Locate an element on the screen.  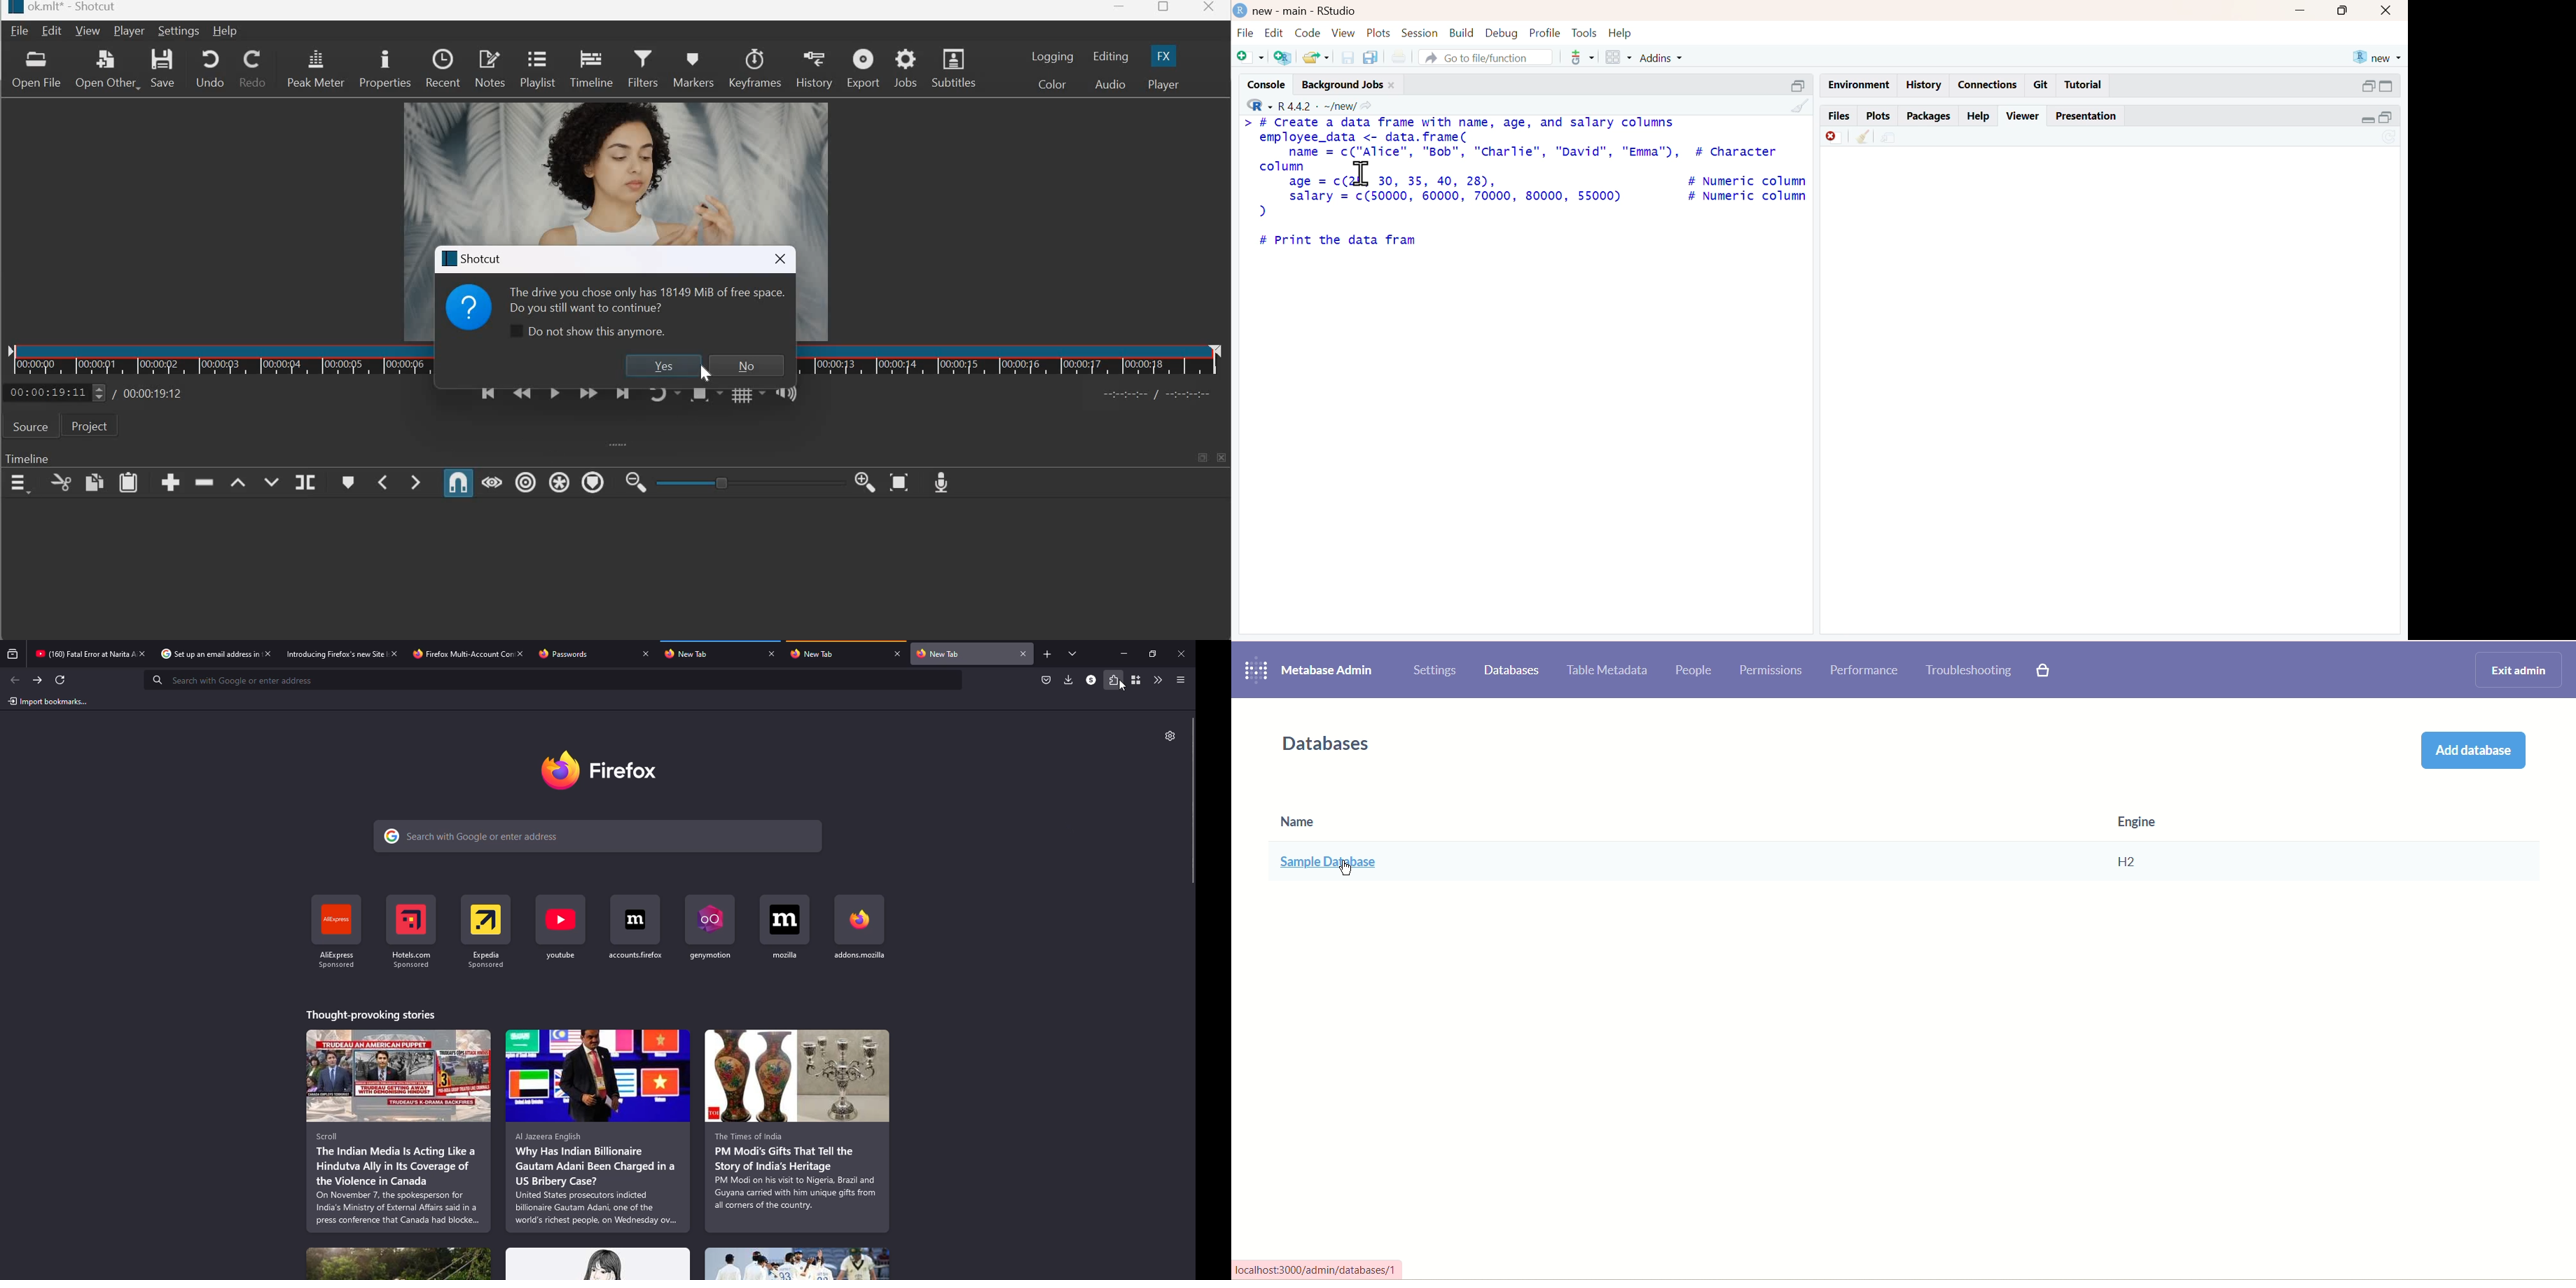
Remove all viewer item is located at coordinates (1863, 140).